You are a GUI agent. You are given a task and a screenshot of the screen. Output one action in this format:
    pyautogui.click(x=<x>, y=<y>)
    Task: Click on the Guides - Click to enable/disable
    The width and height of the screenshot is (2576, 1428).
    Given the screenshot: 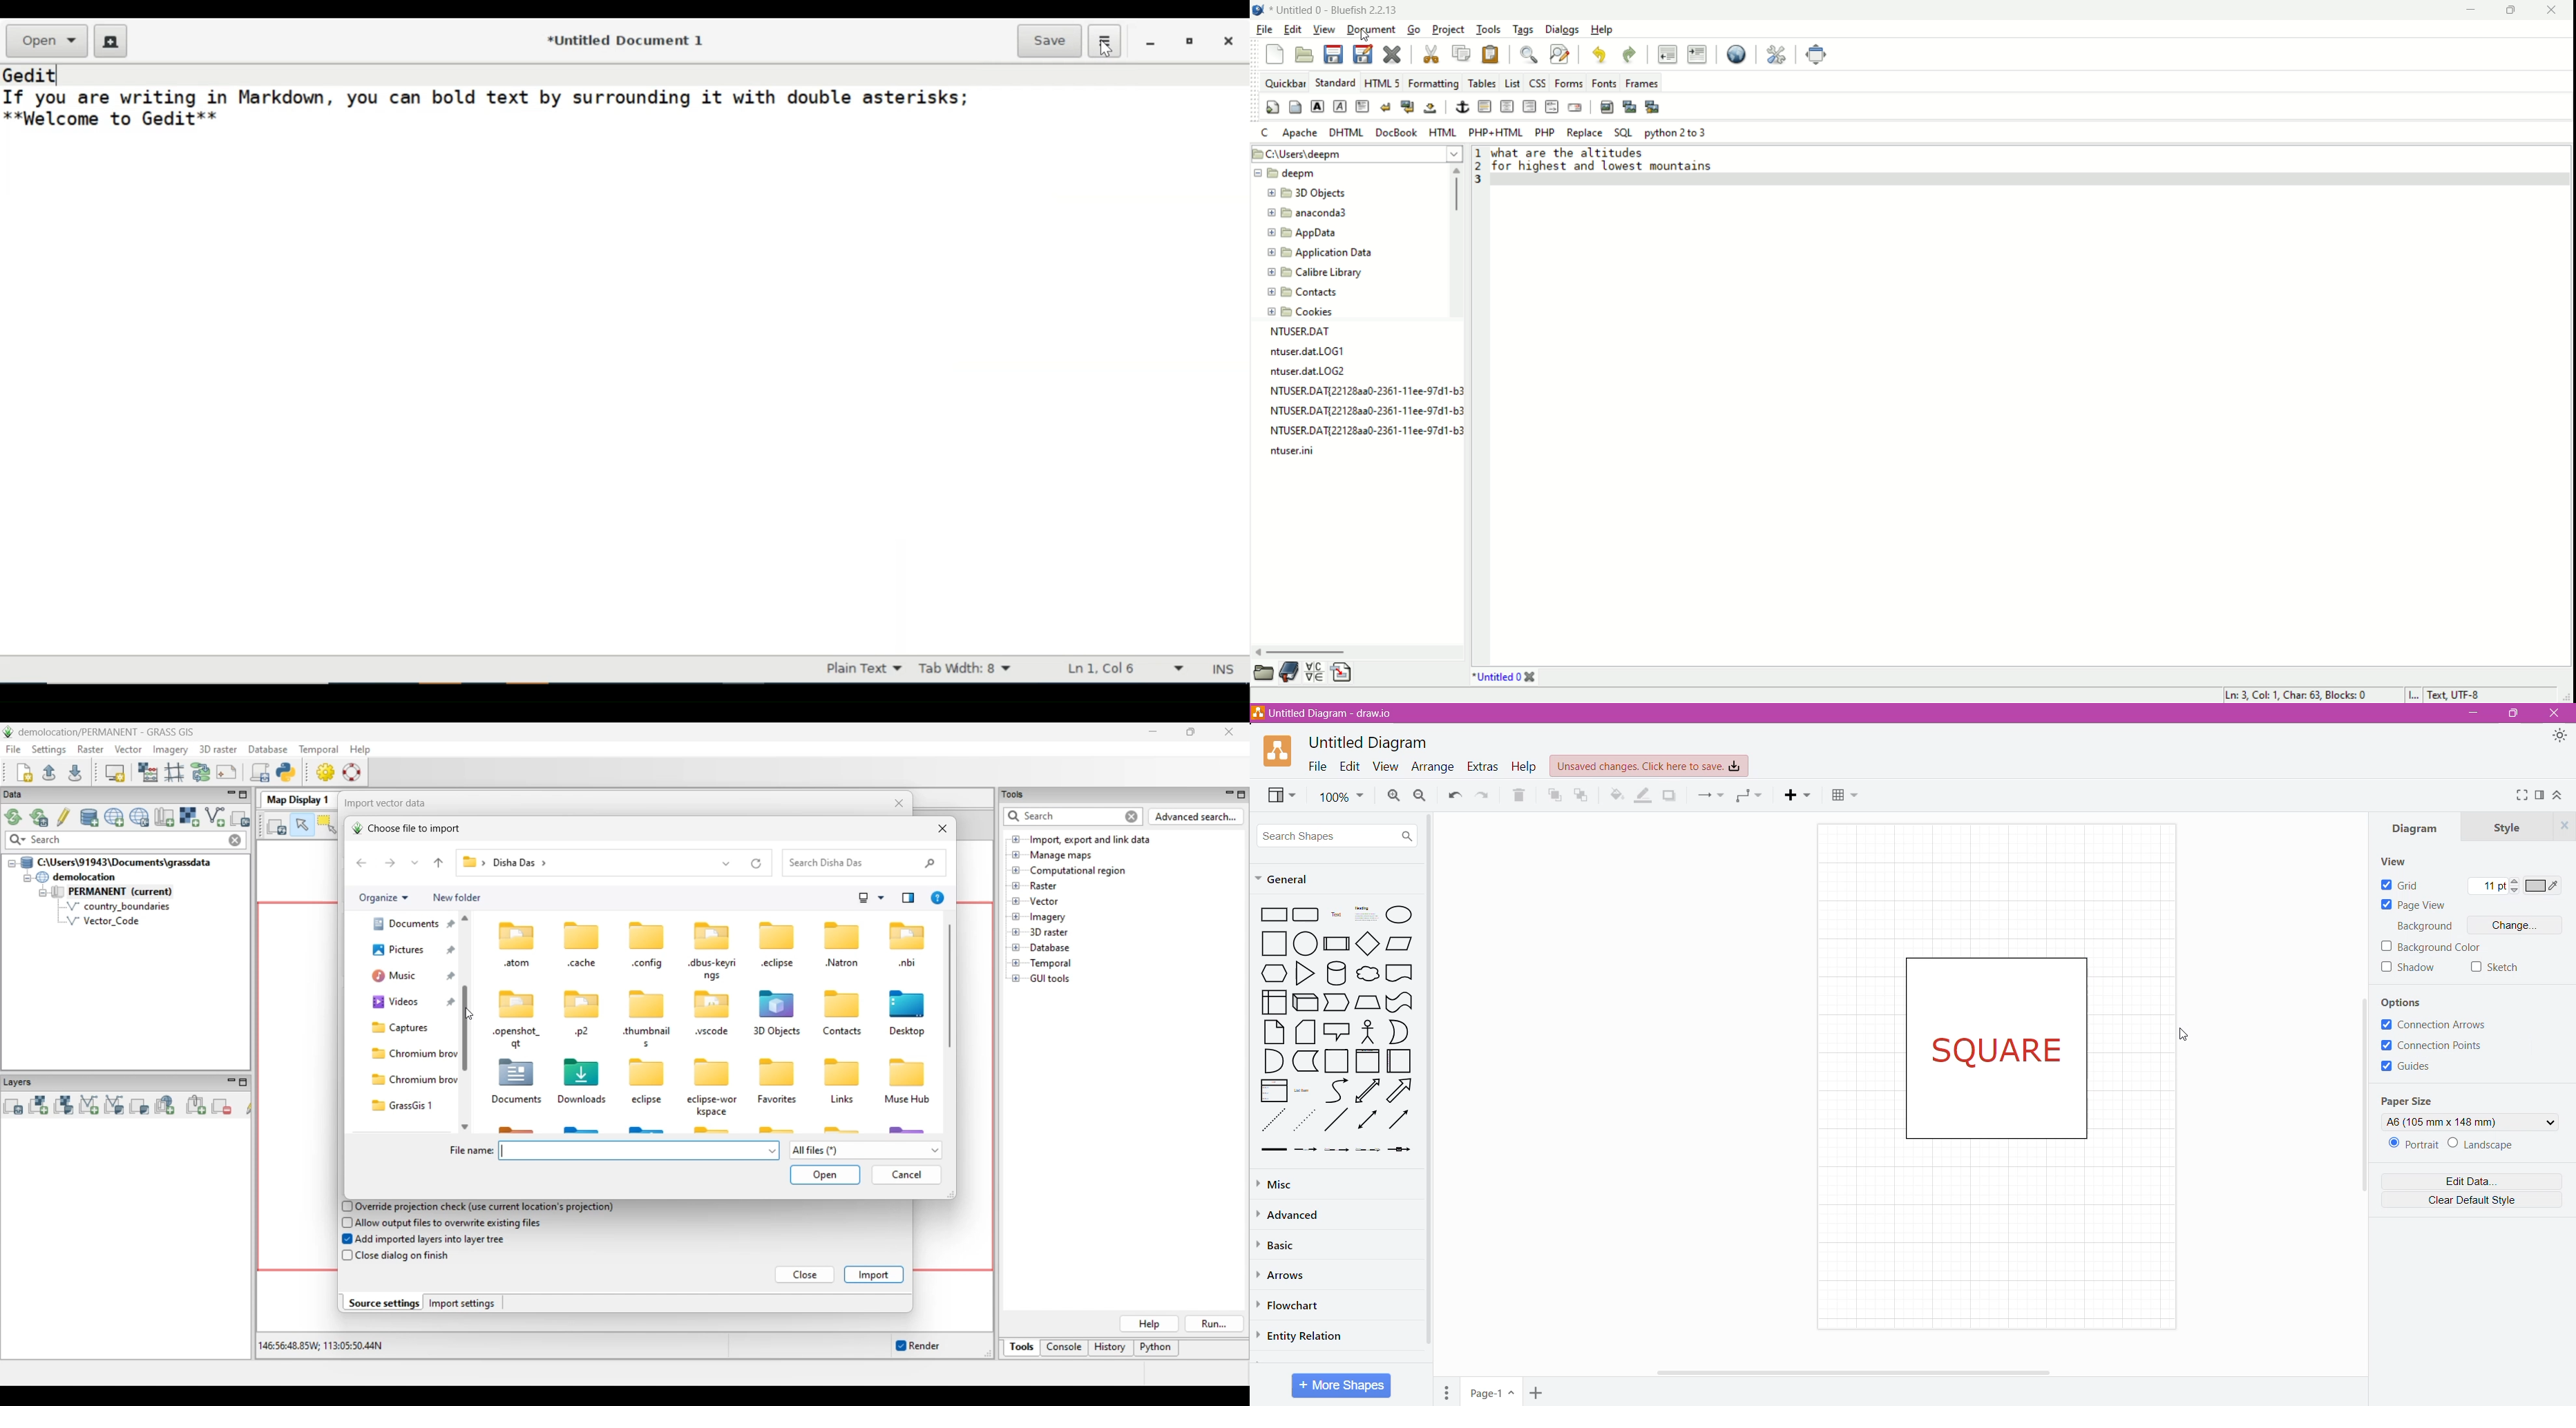 What is the action you would take?
    pyautogui.click(x=2407, y=1069)
    